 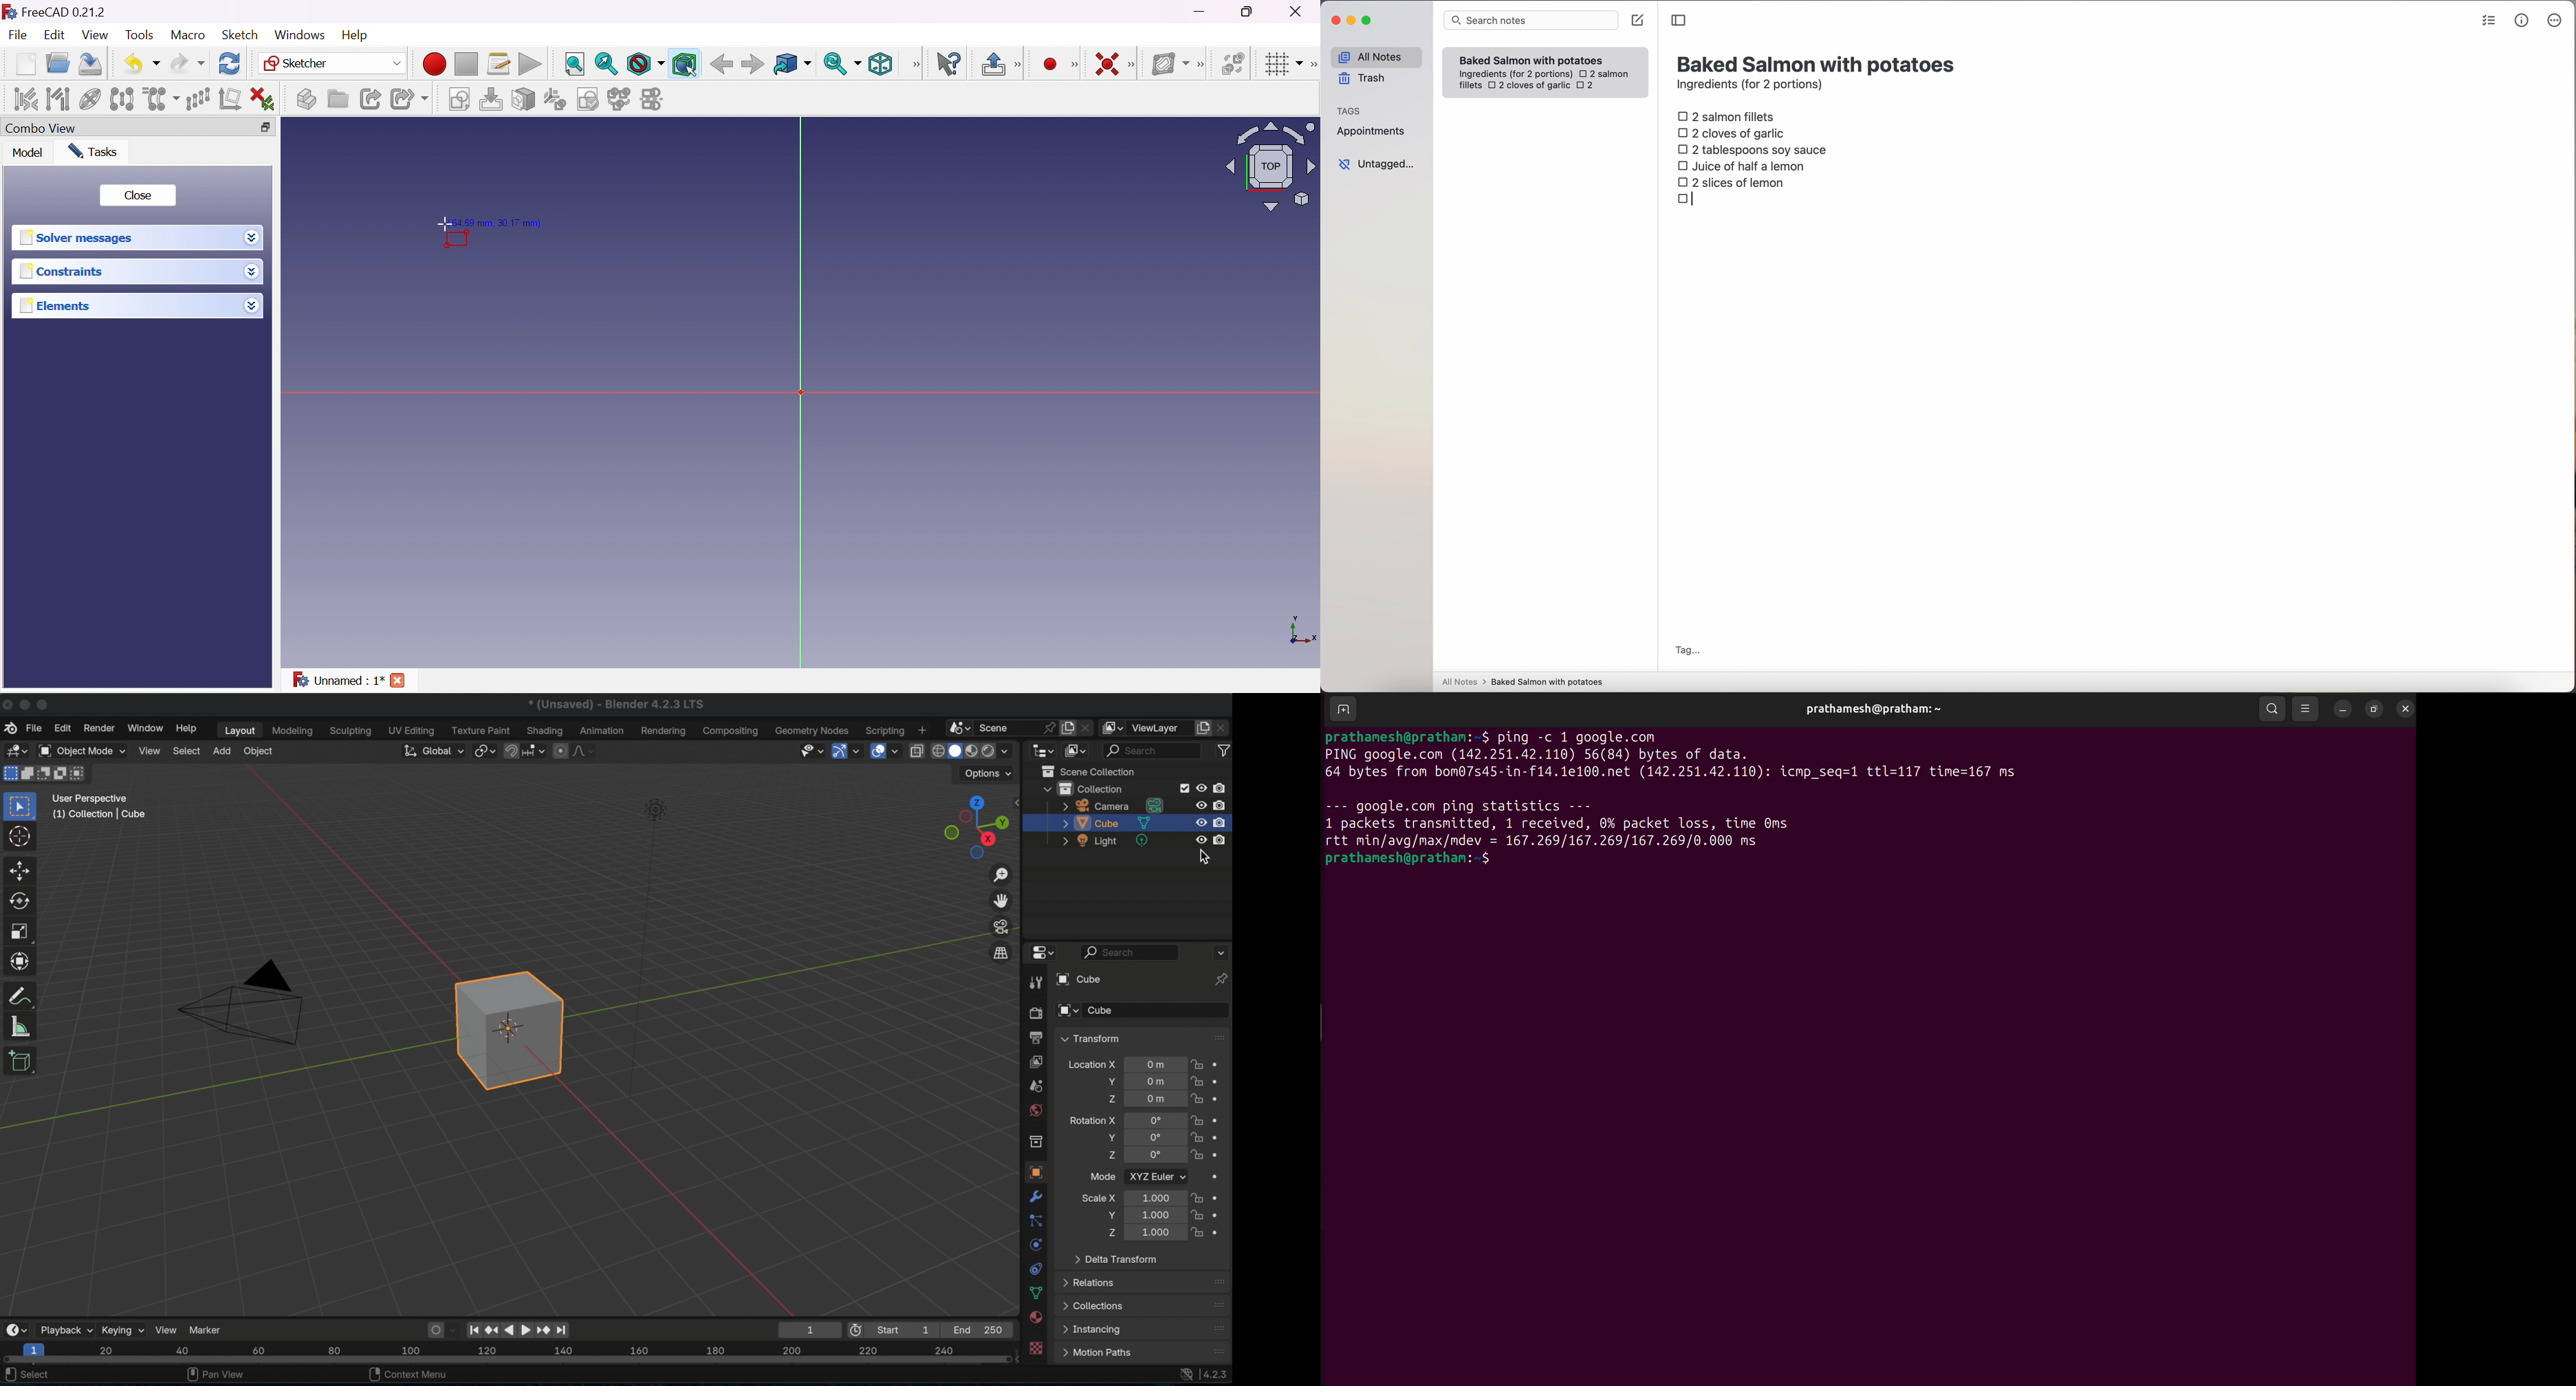 What do you see at coordinates (752, 65) in the screenshot?
I see `Forward` at bounding box center [752, 65].